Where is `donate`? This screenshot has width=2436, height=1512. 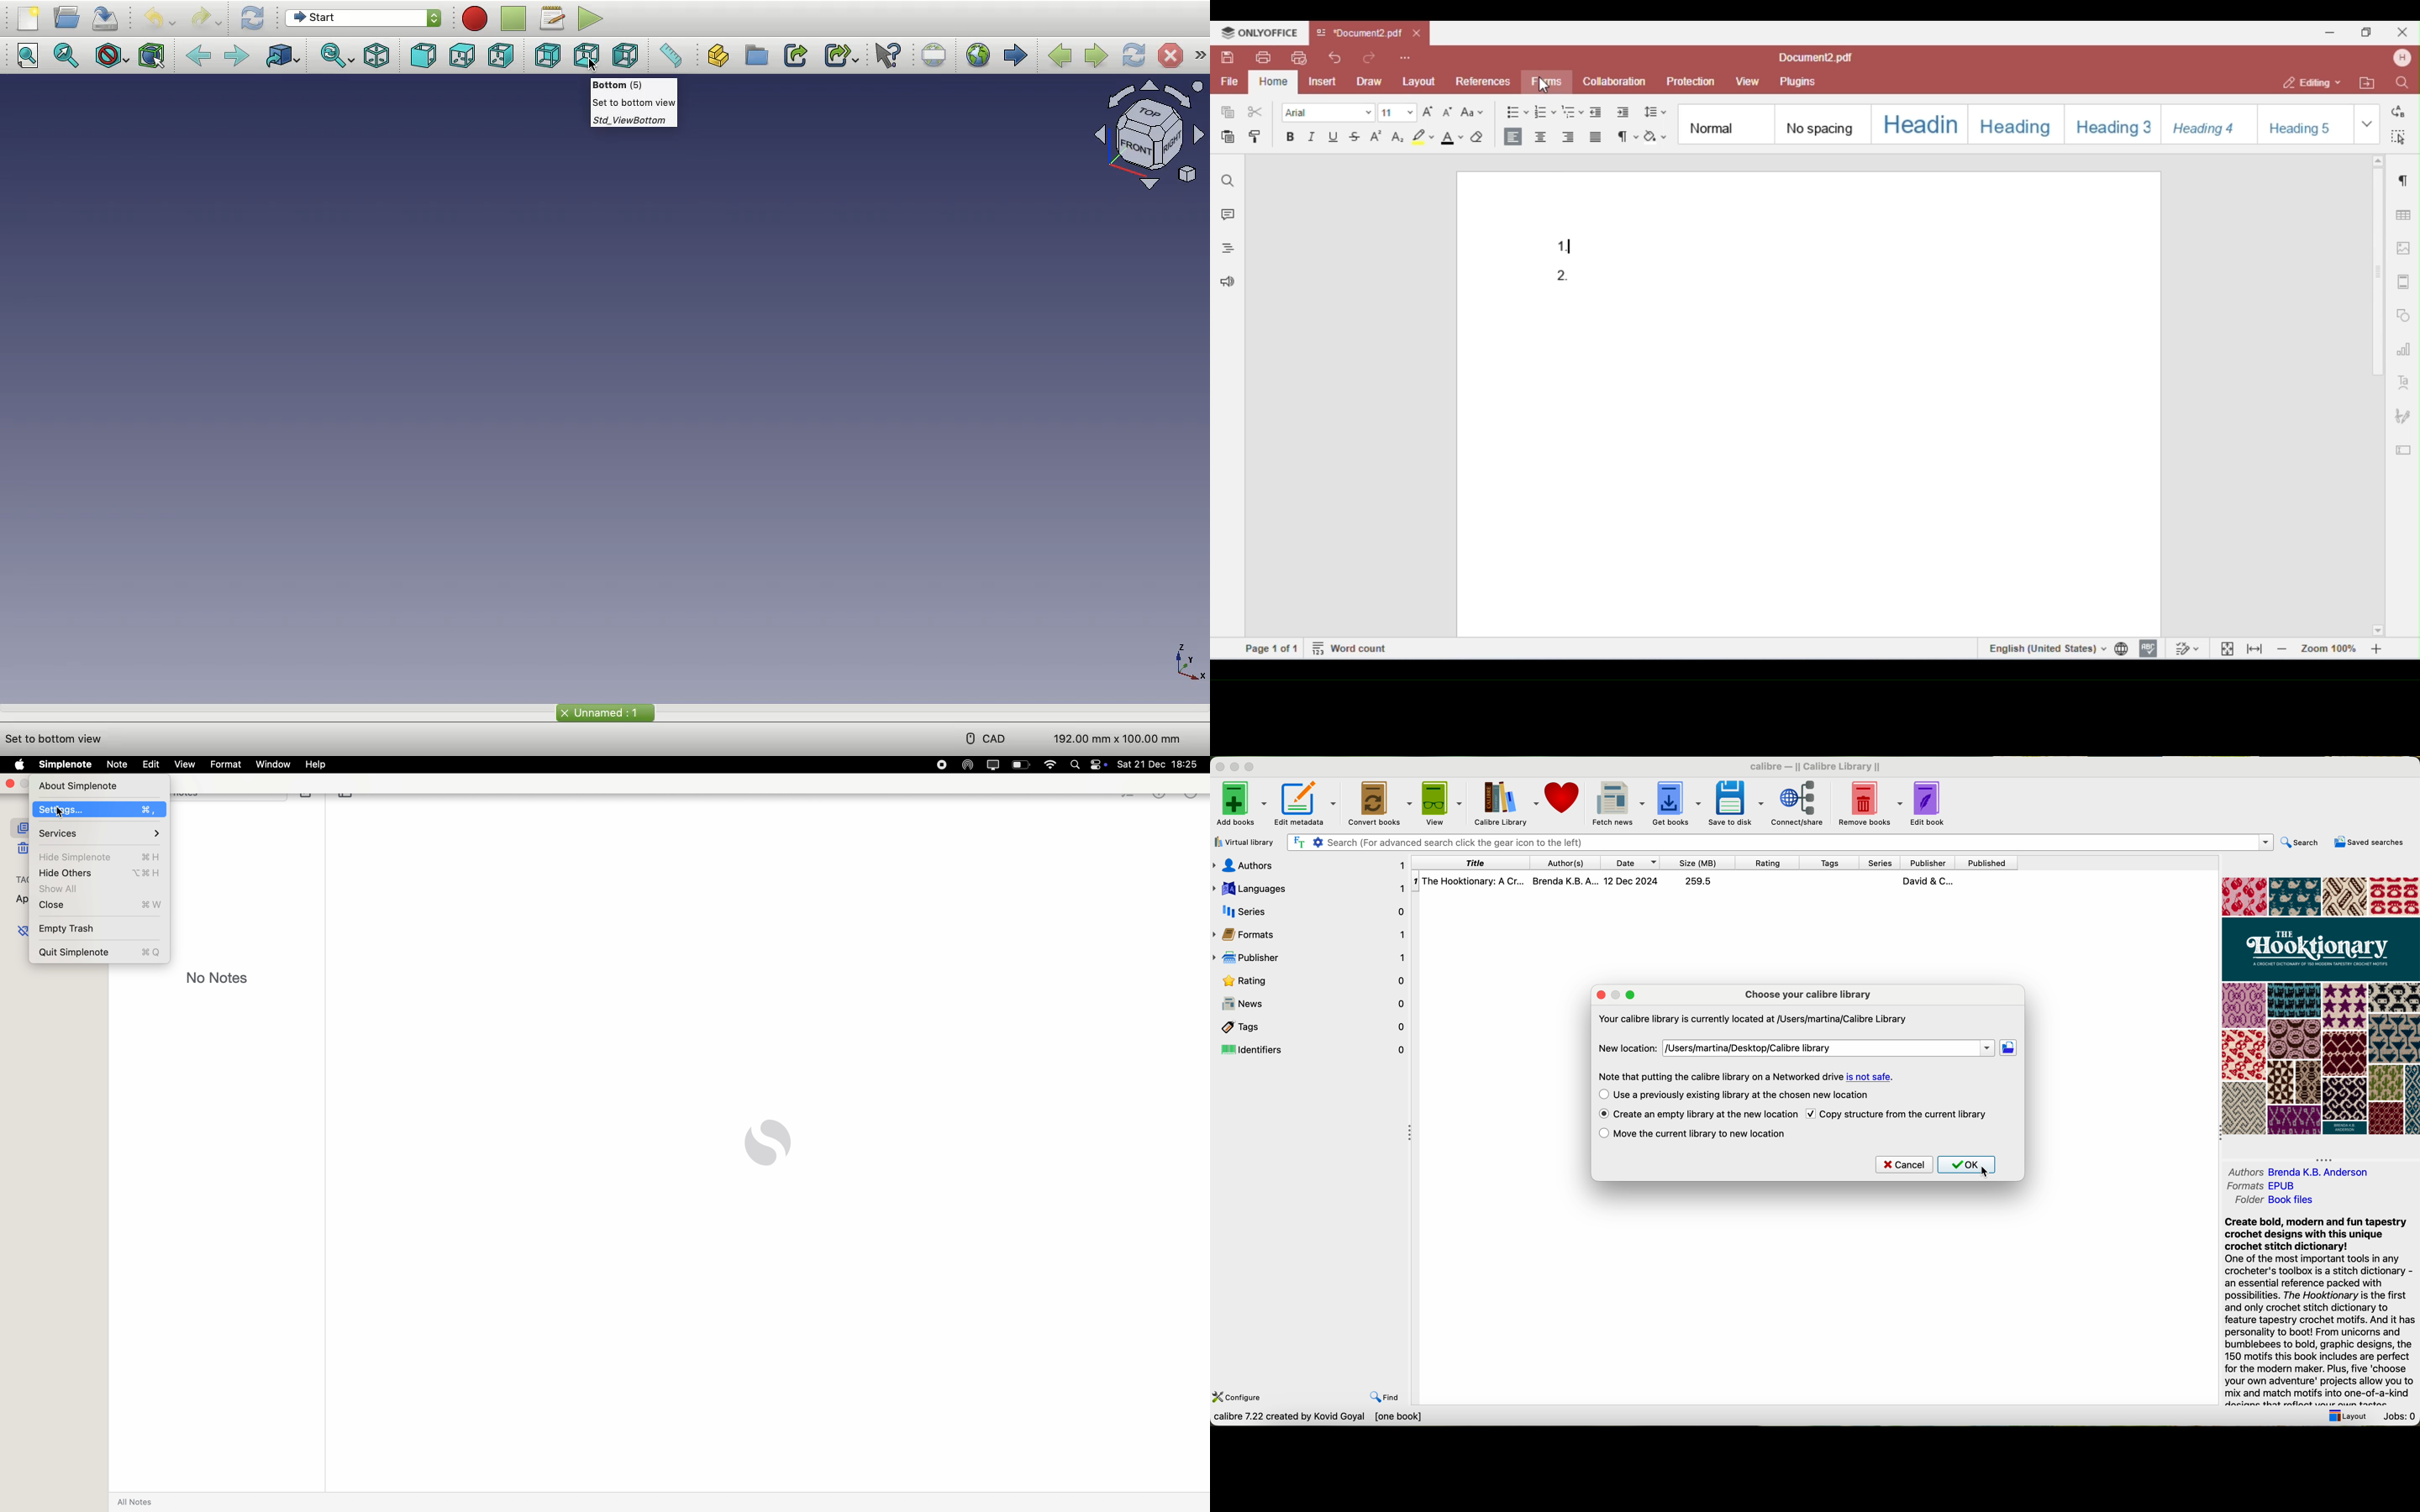
donate is located at coordinates (1565, 799).